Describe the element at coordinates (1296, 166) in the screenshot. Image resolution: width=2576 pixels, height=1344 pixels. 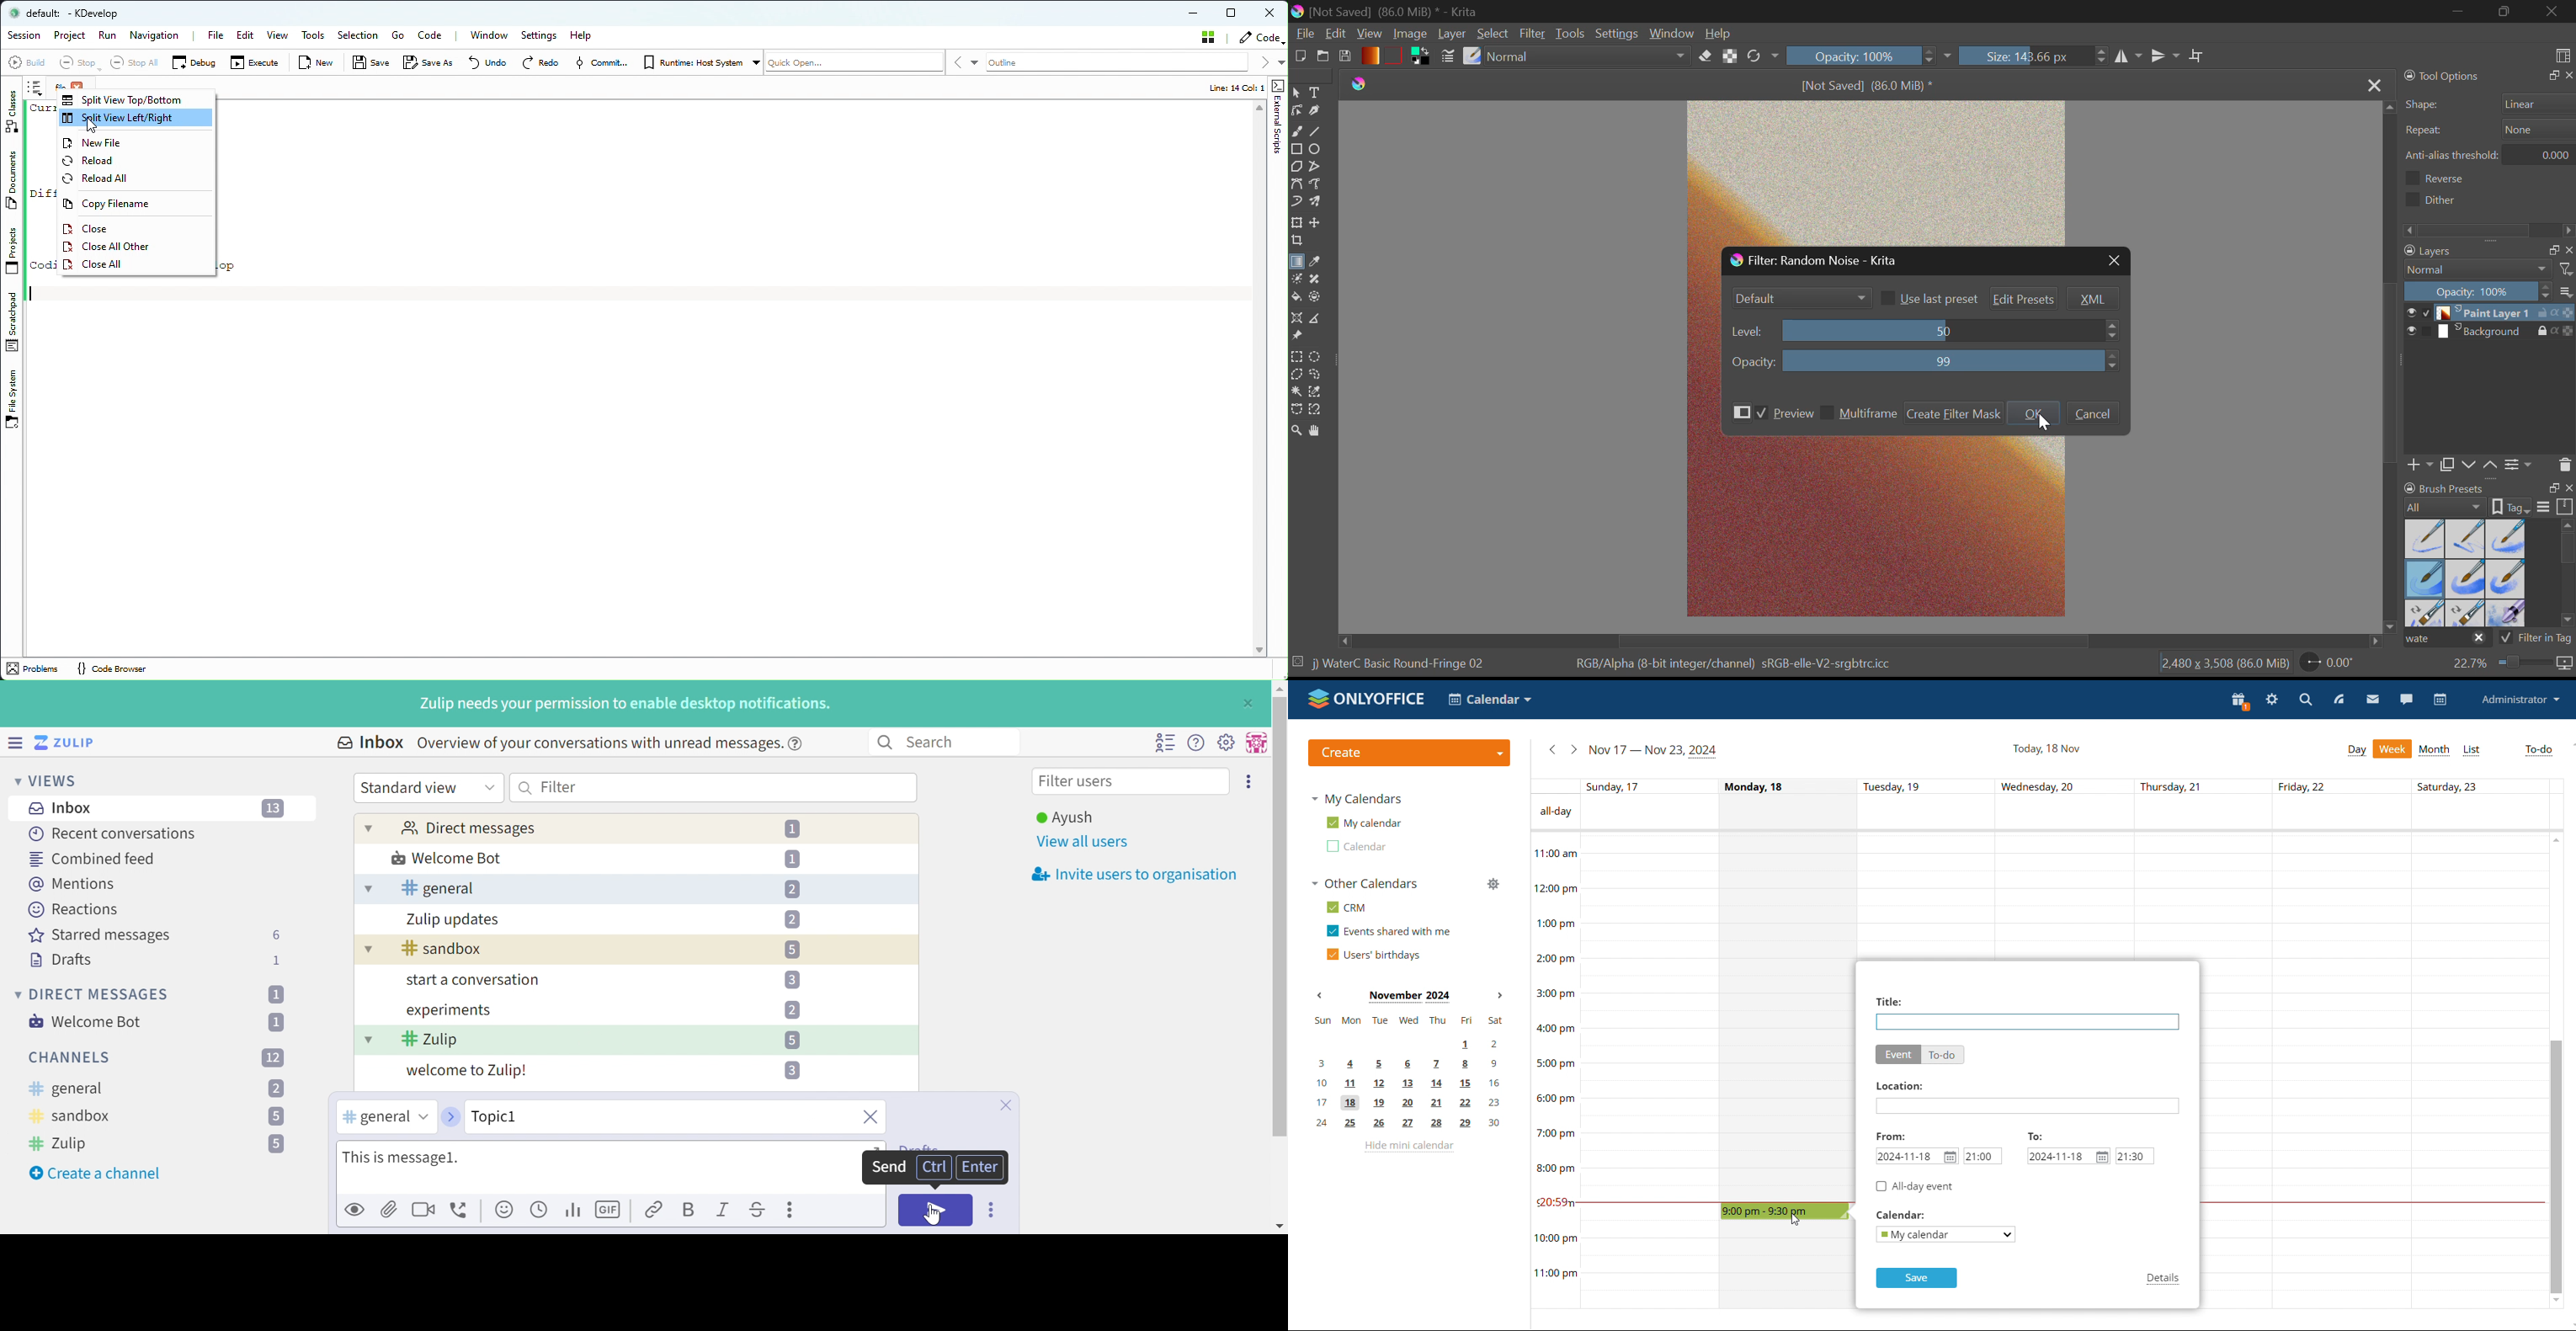
I see `Polygon` at that location.